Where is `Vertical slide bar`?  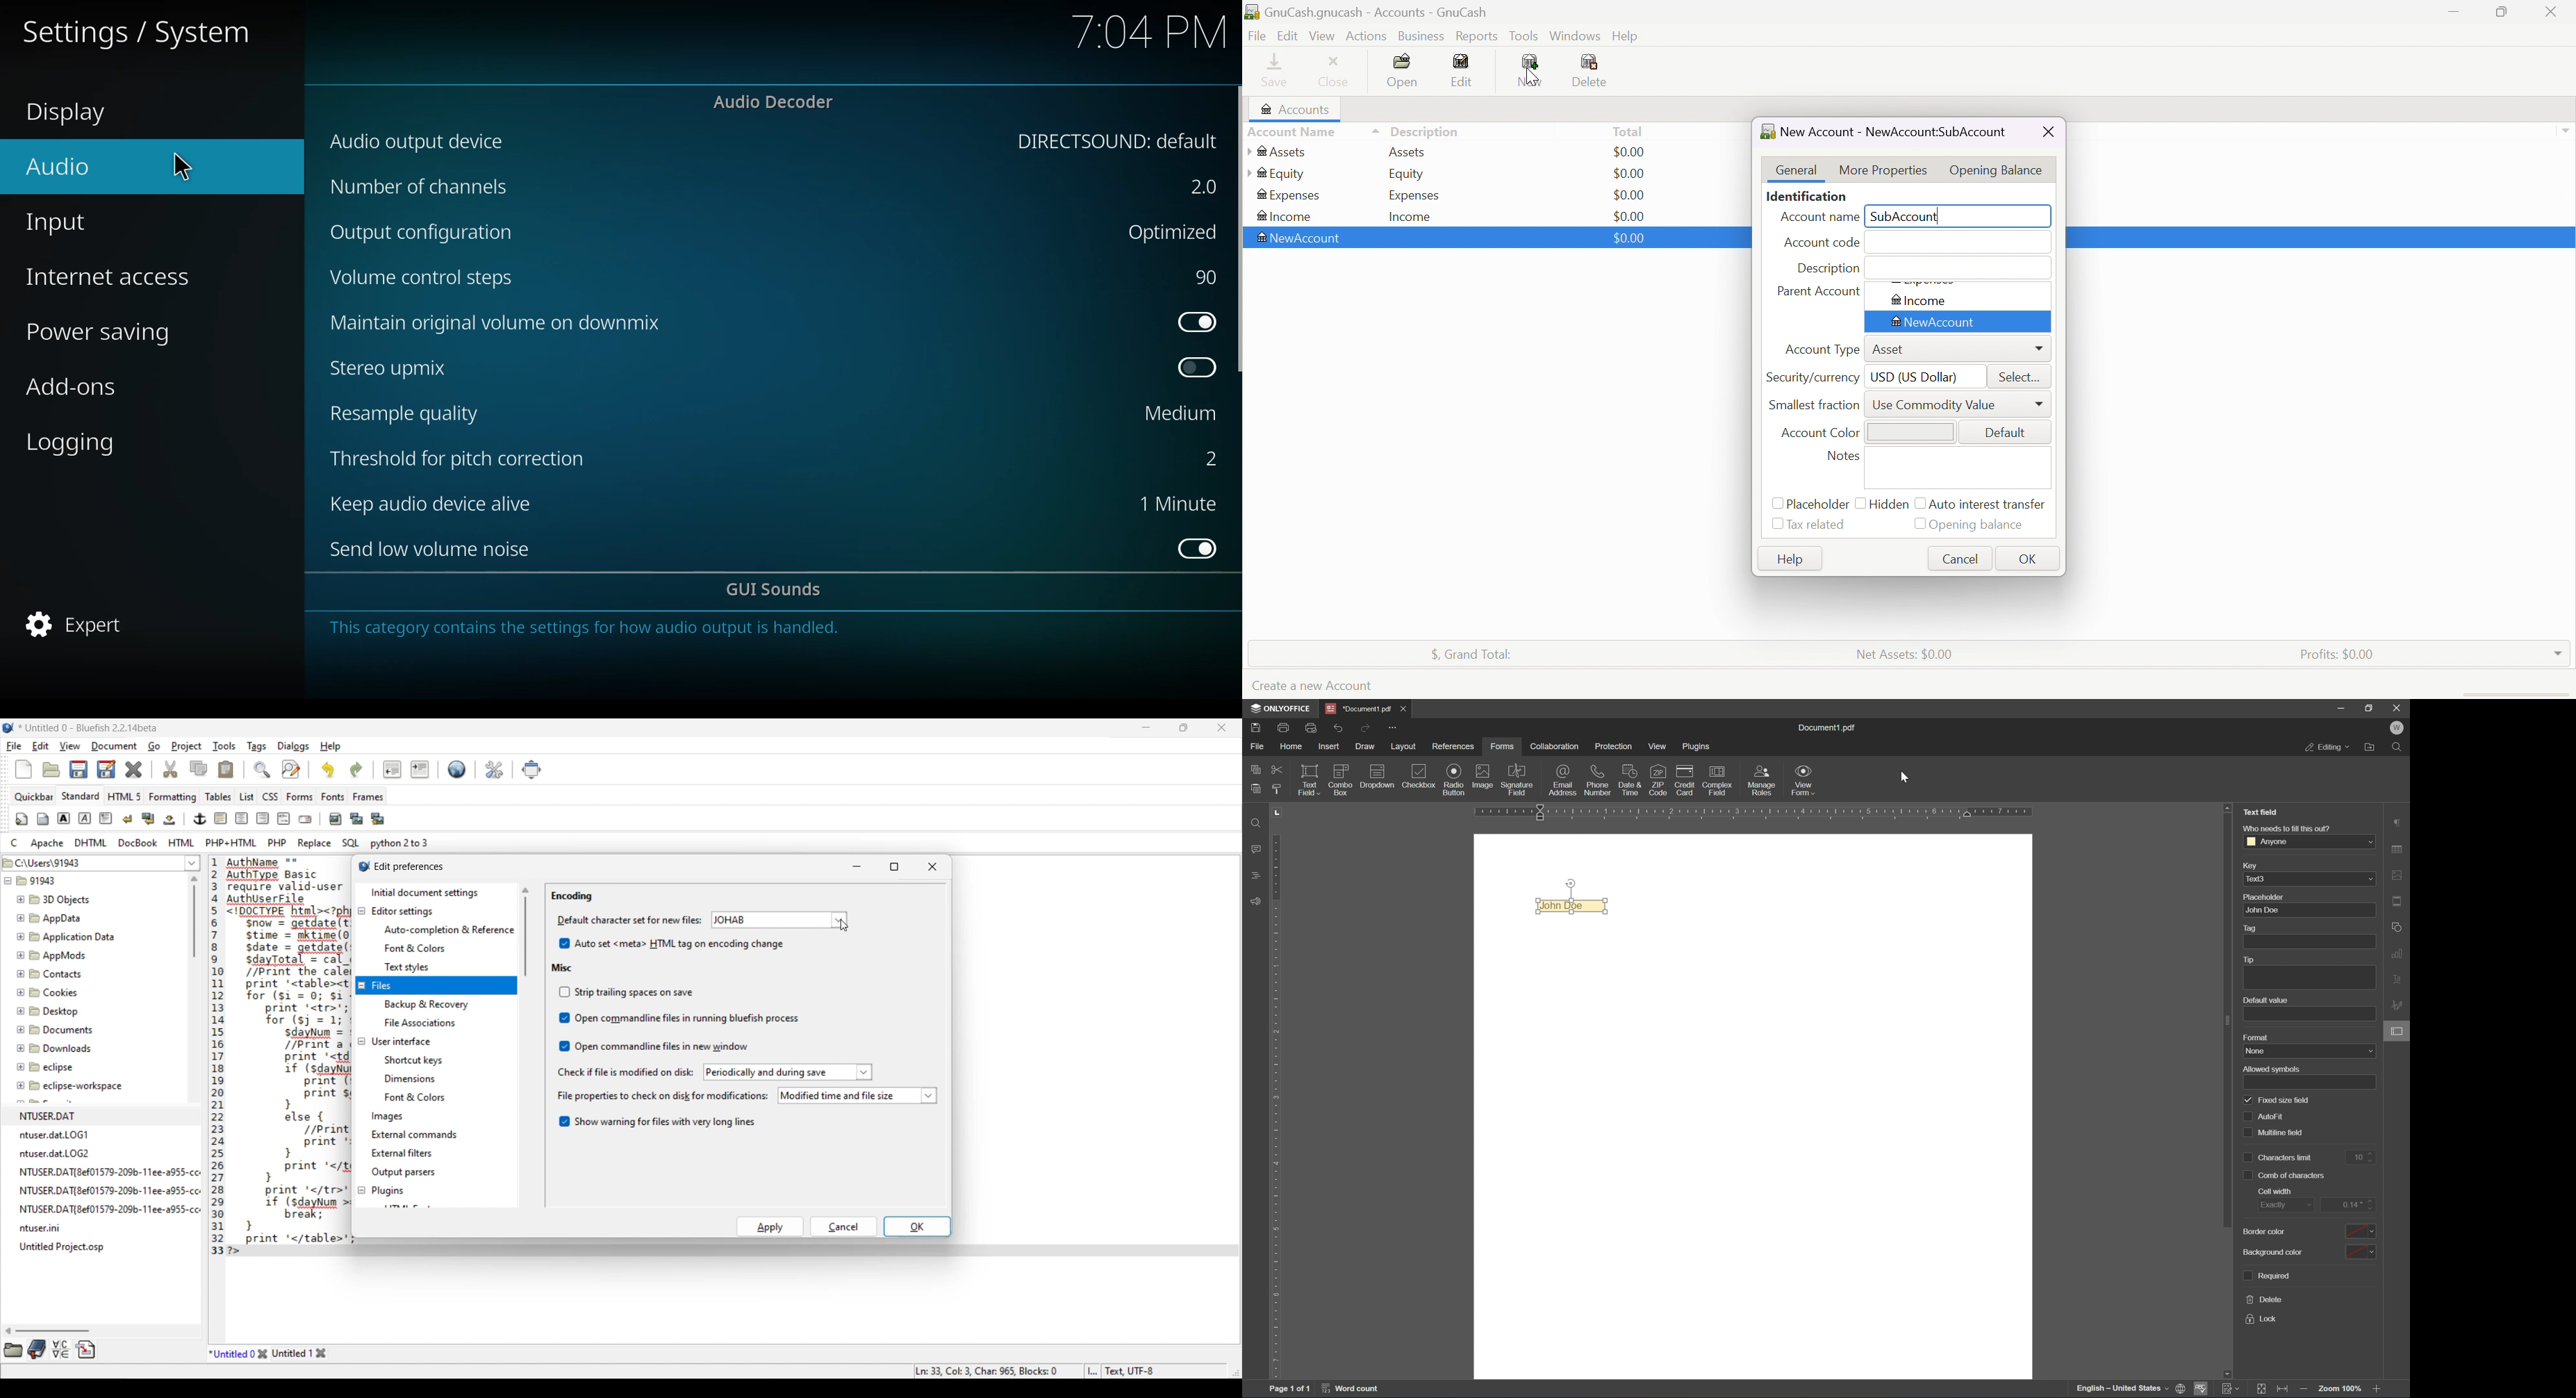
Vertical slide bar is located at coordinates (194, 917).